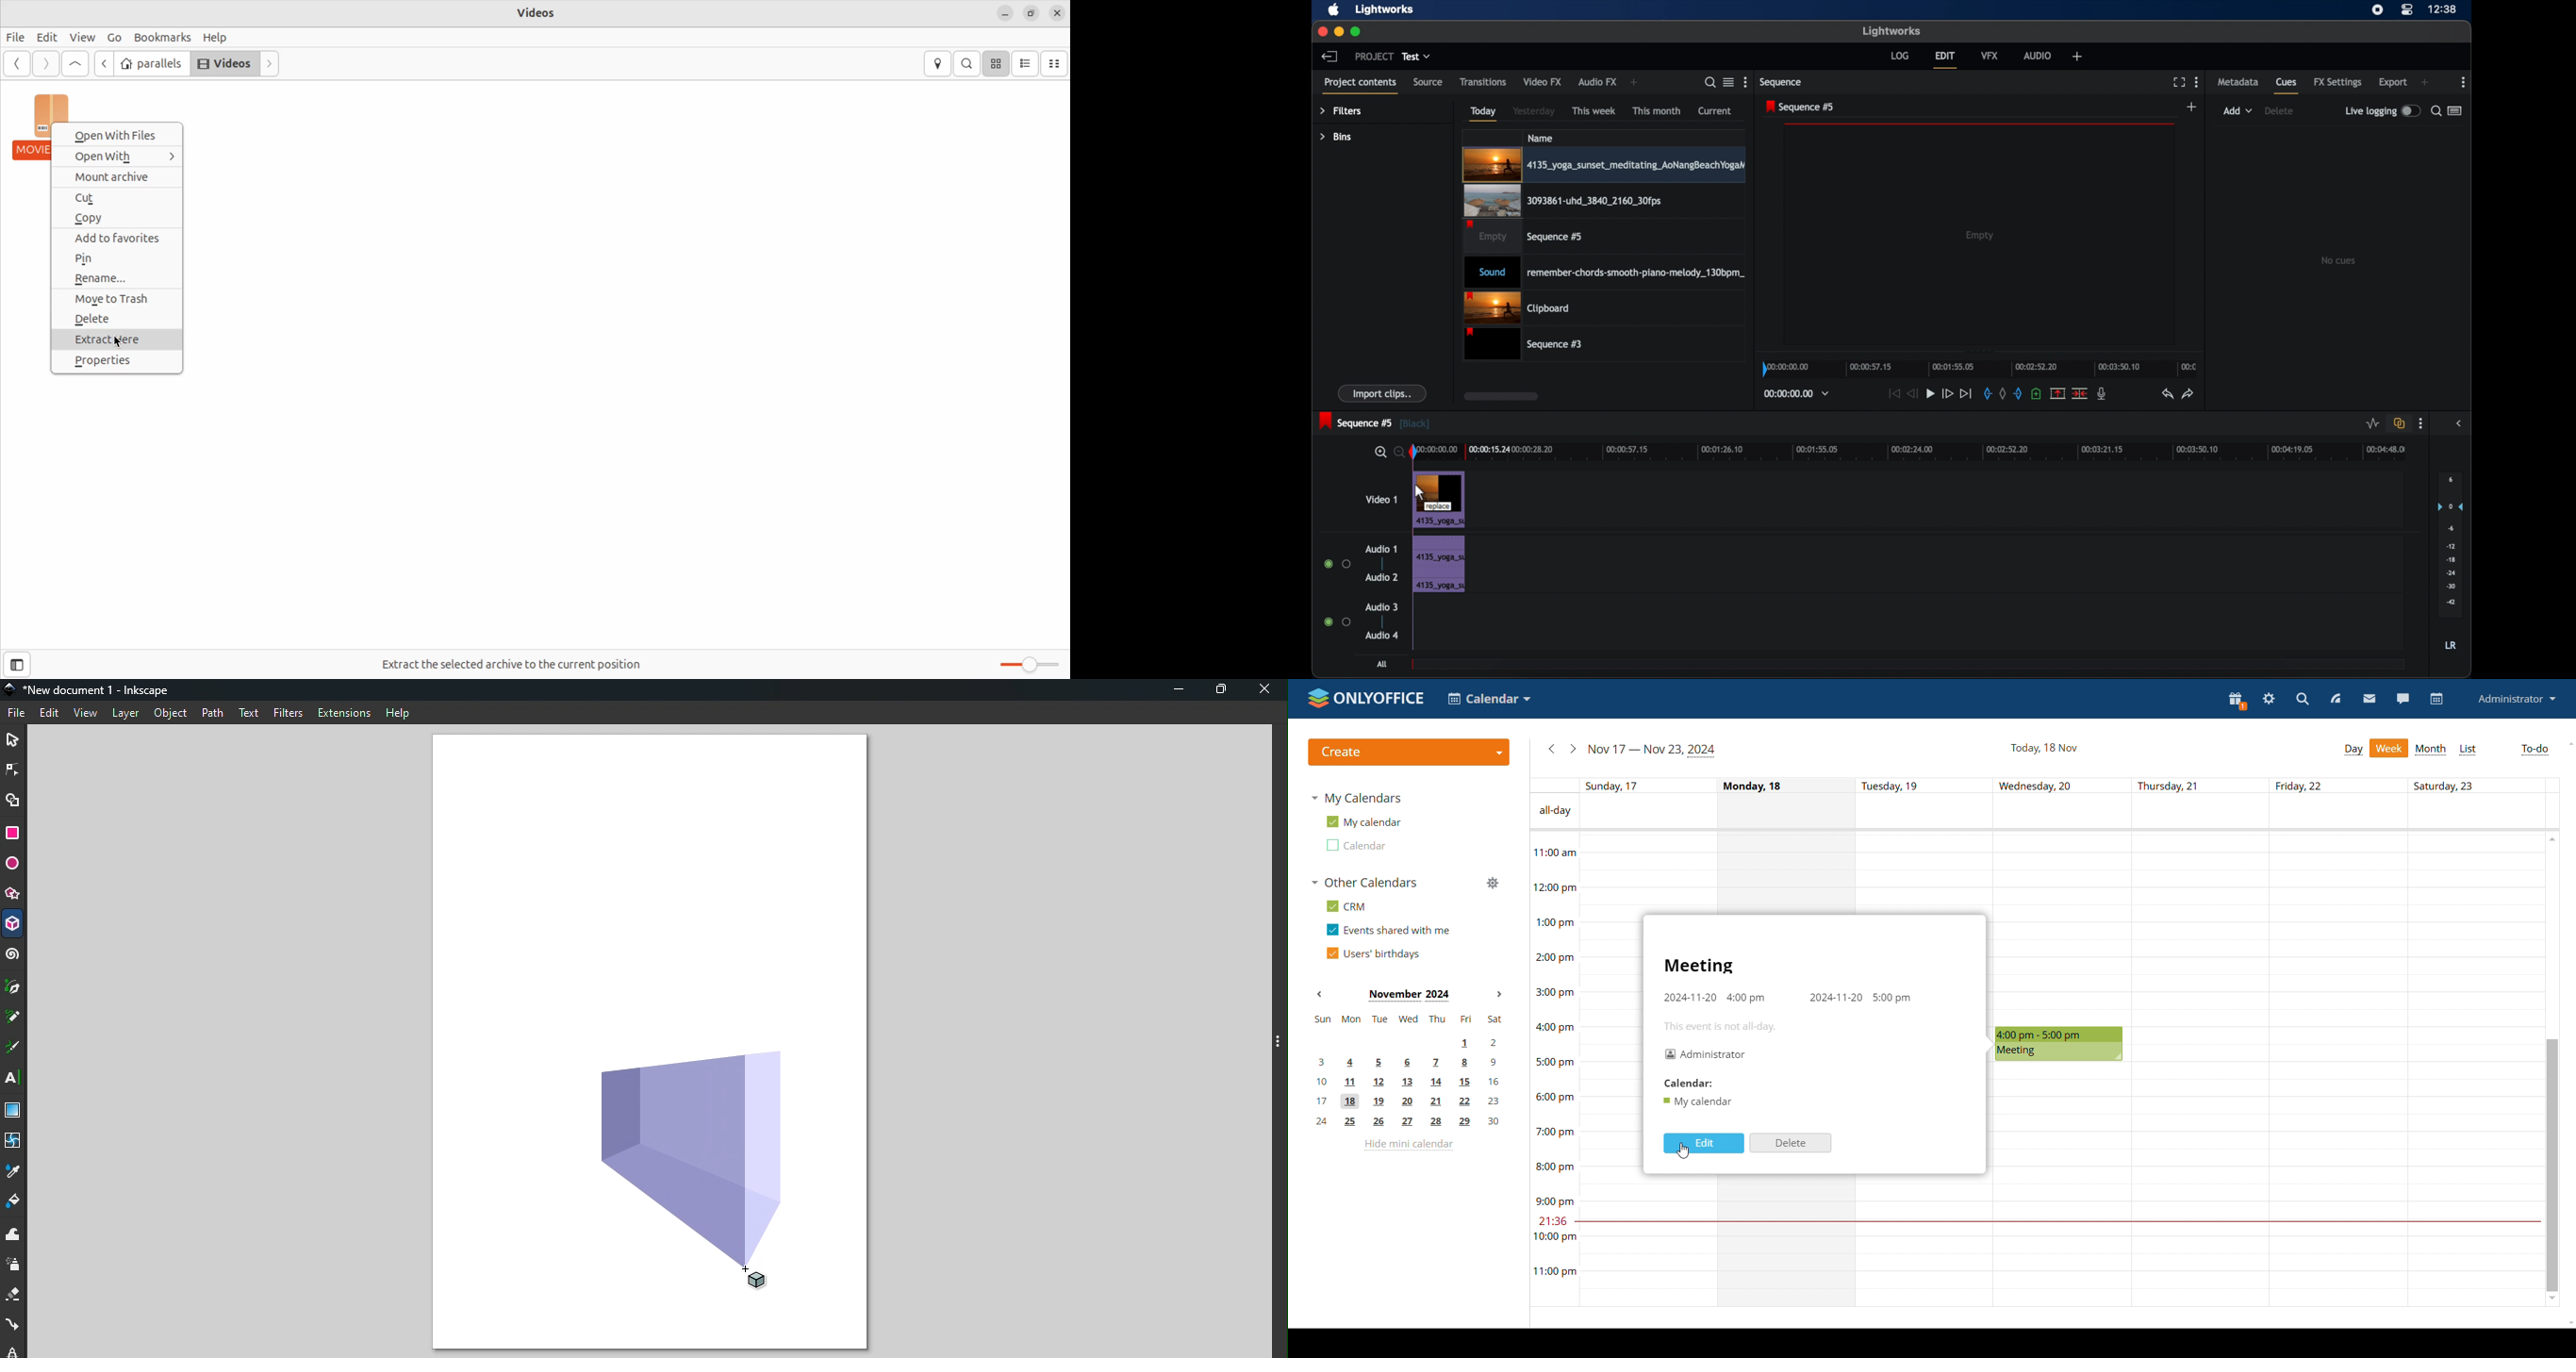 The height and width of the screenshot is (1372, 2576). What do you see at coordinates (2394, 82) in the screenshot?
I see `export` at bounding box center [2394, 82].